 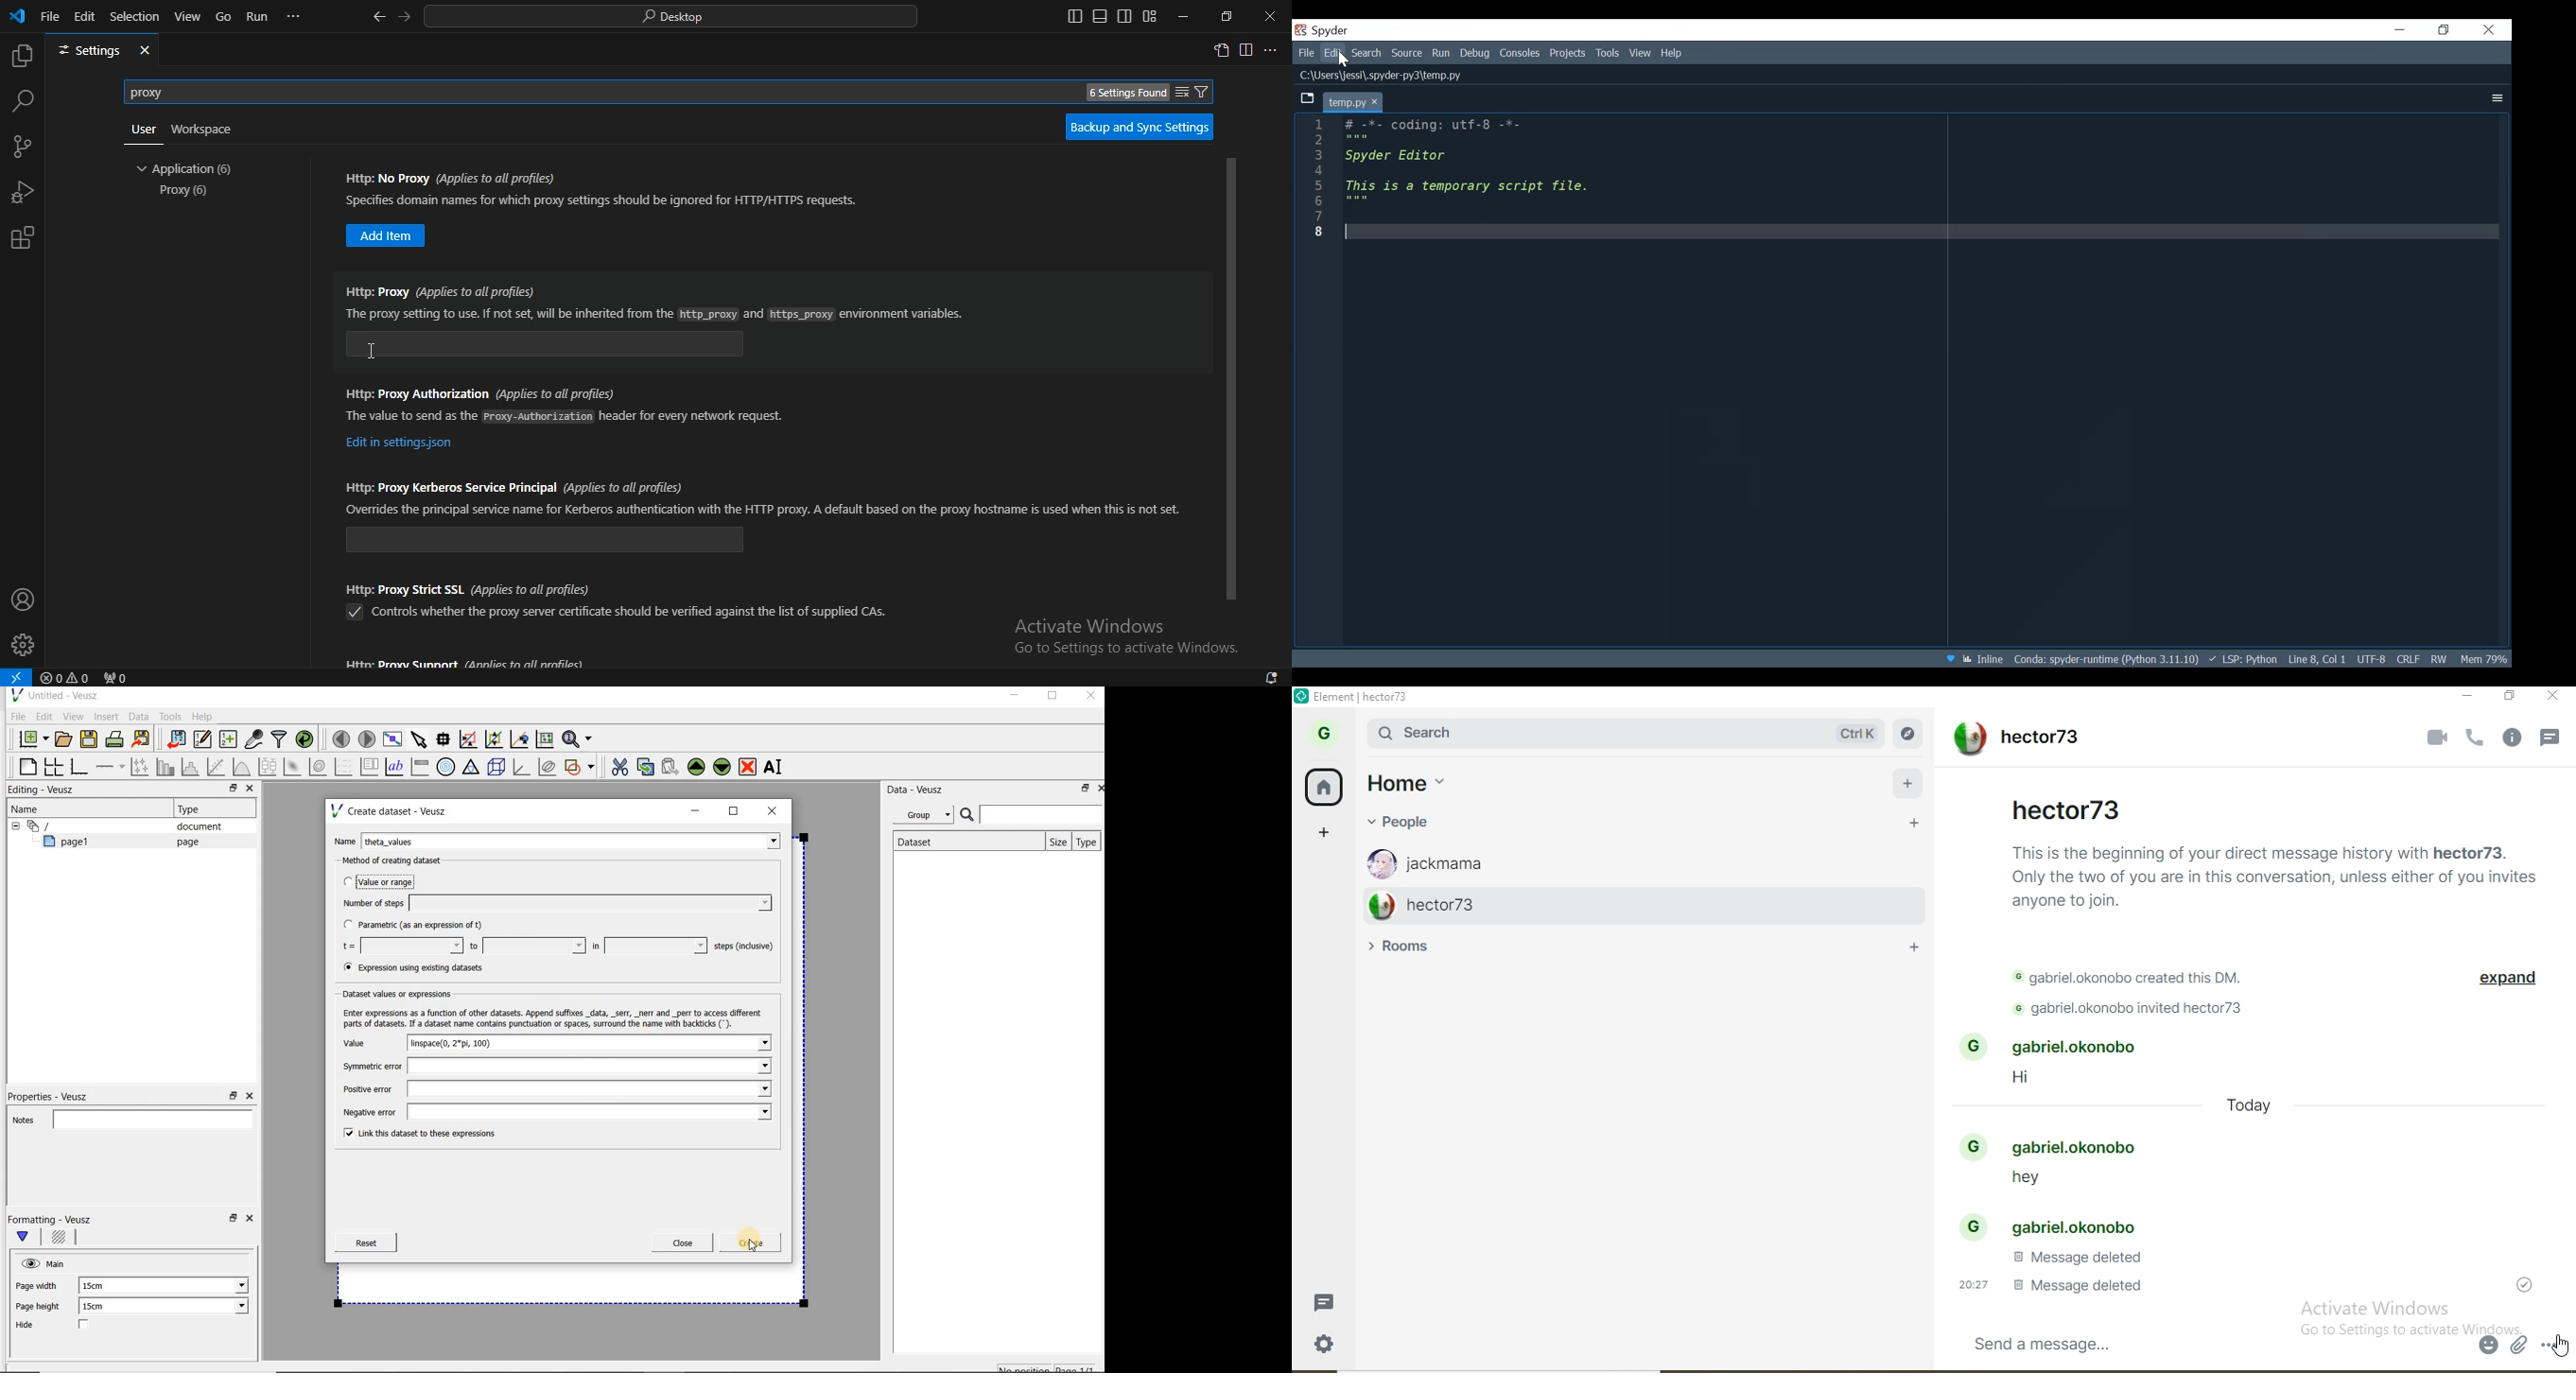 I want to click on Debug, so click(x=1475, y=55).